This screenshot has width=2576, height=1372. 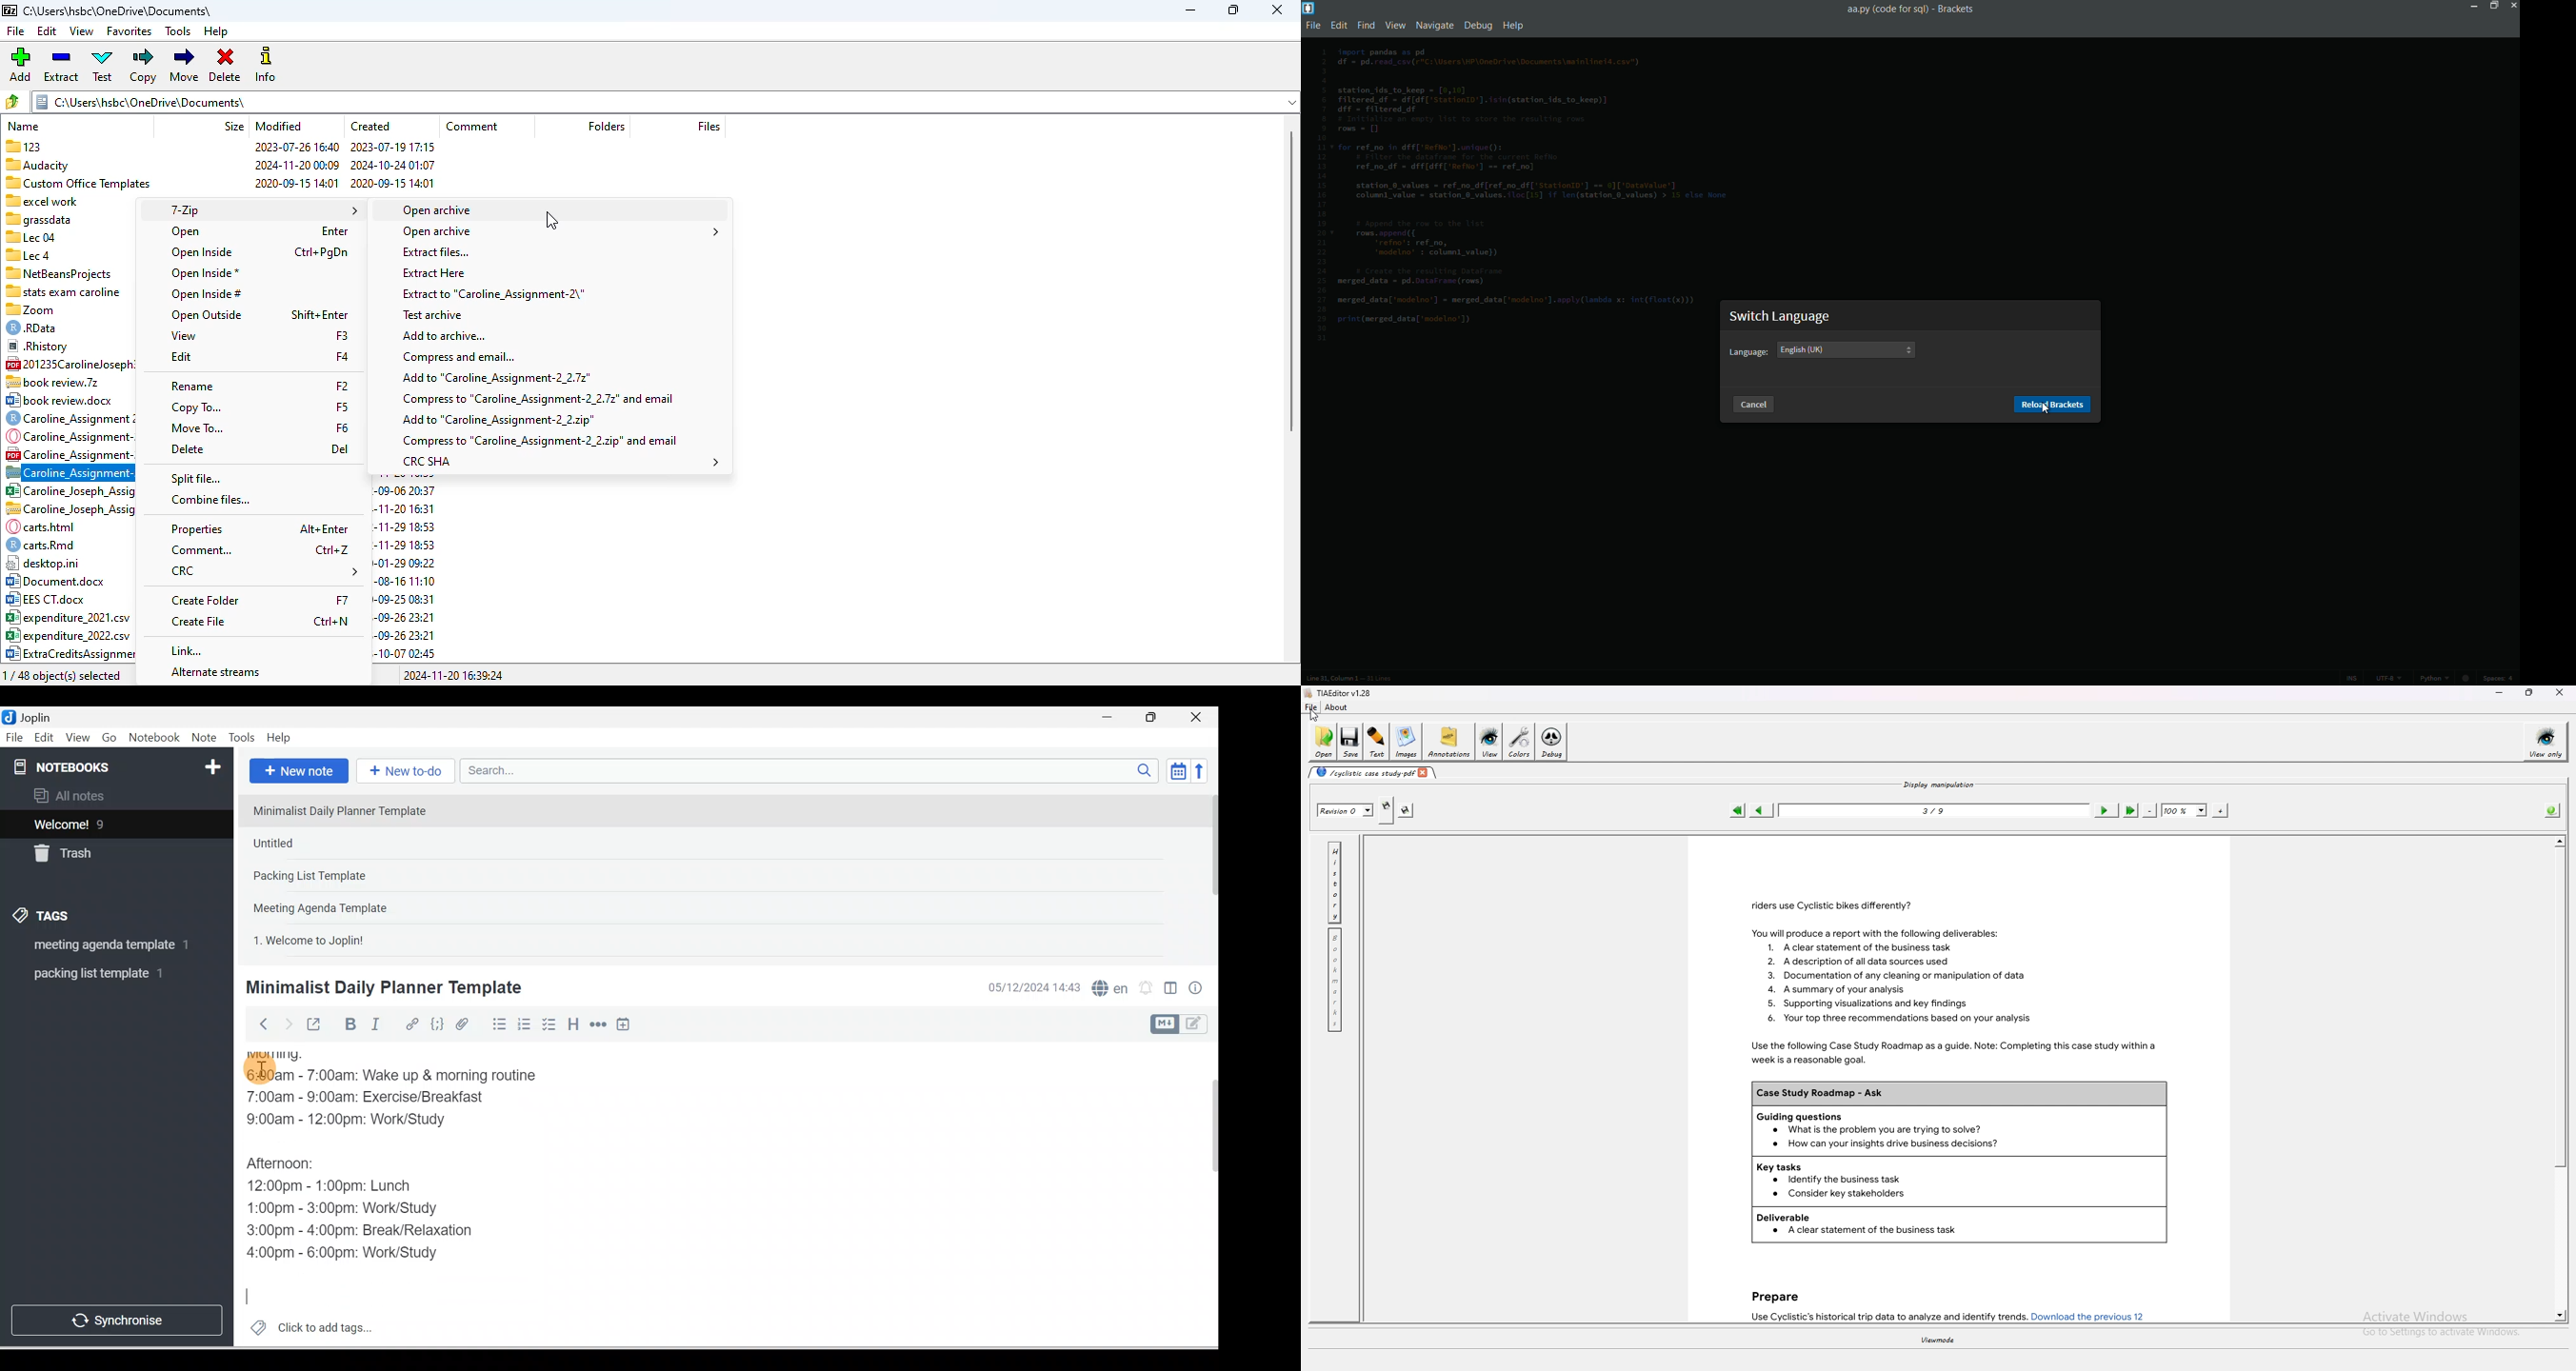 What do you see at coordinates (1802, 349) in the screenshot?
I see `english(uk)` at bounding box center [1802, 349].